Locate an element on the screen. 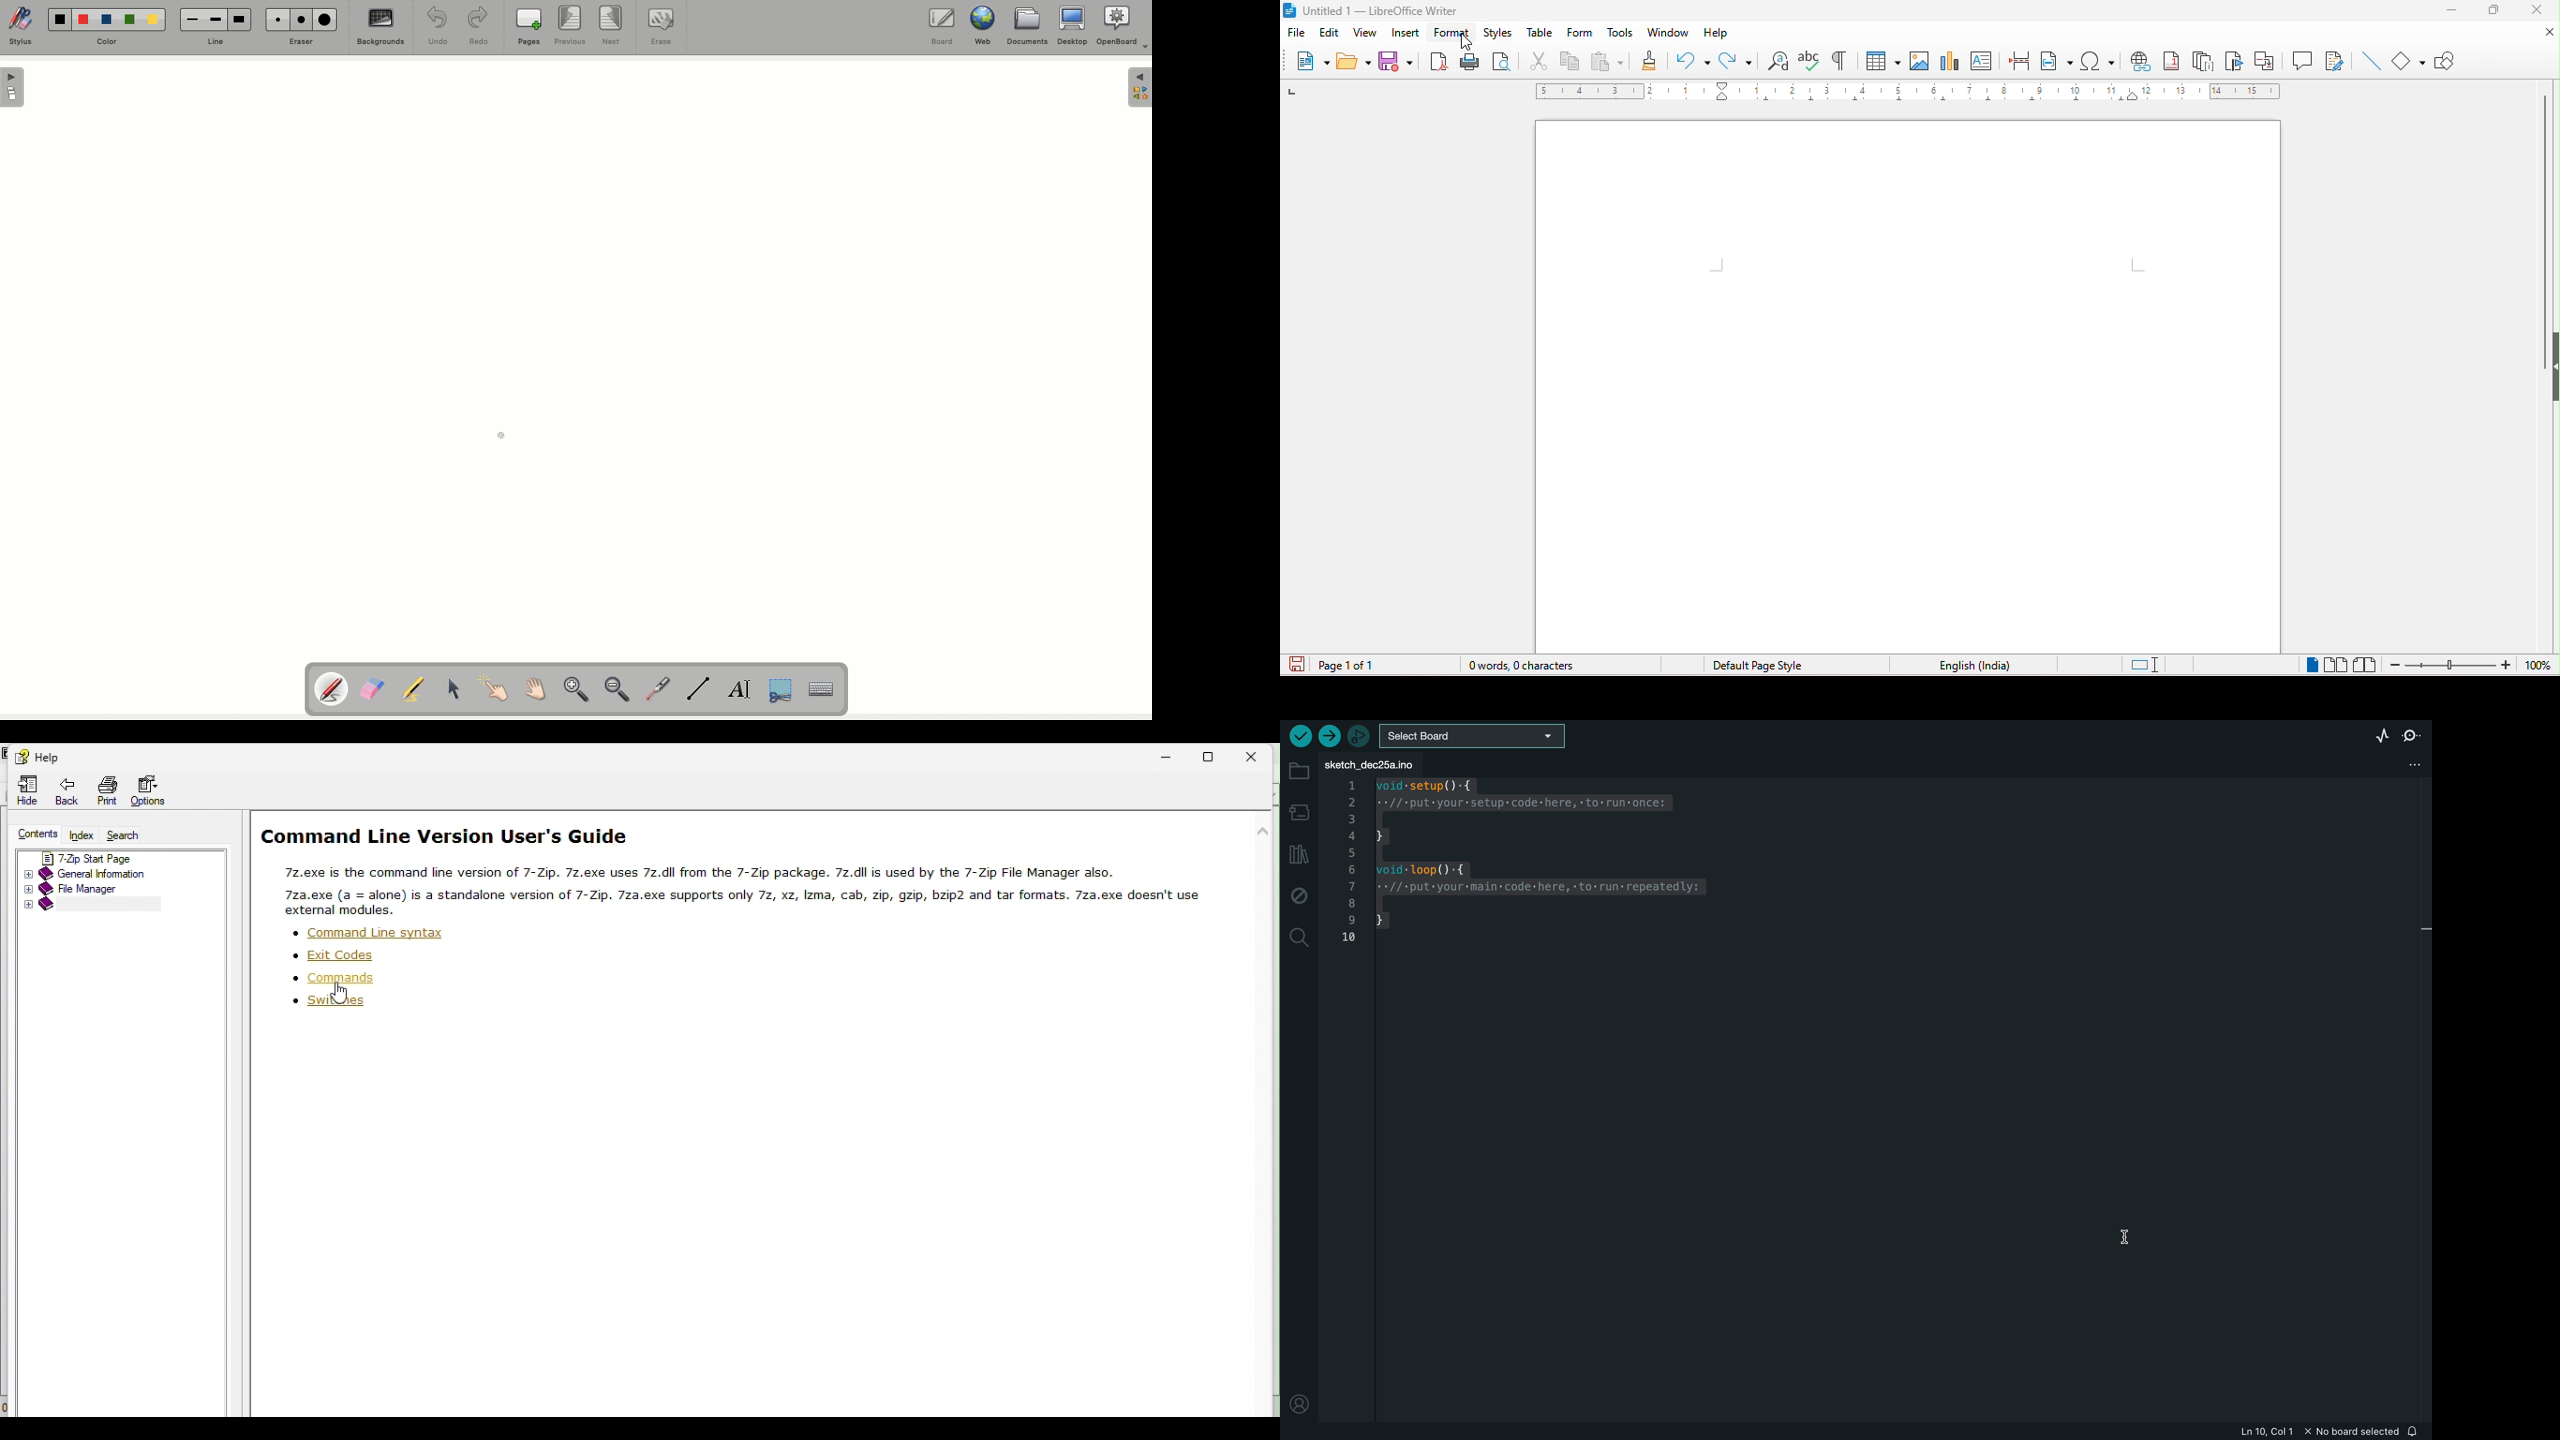  page number in document is located at coordinates (1349, 665).